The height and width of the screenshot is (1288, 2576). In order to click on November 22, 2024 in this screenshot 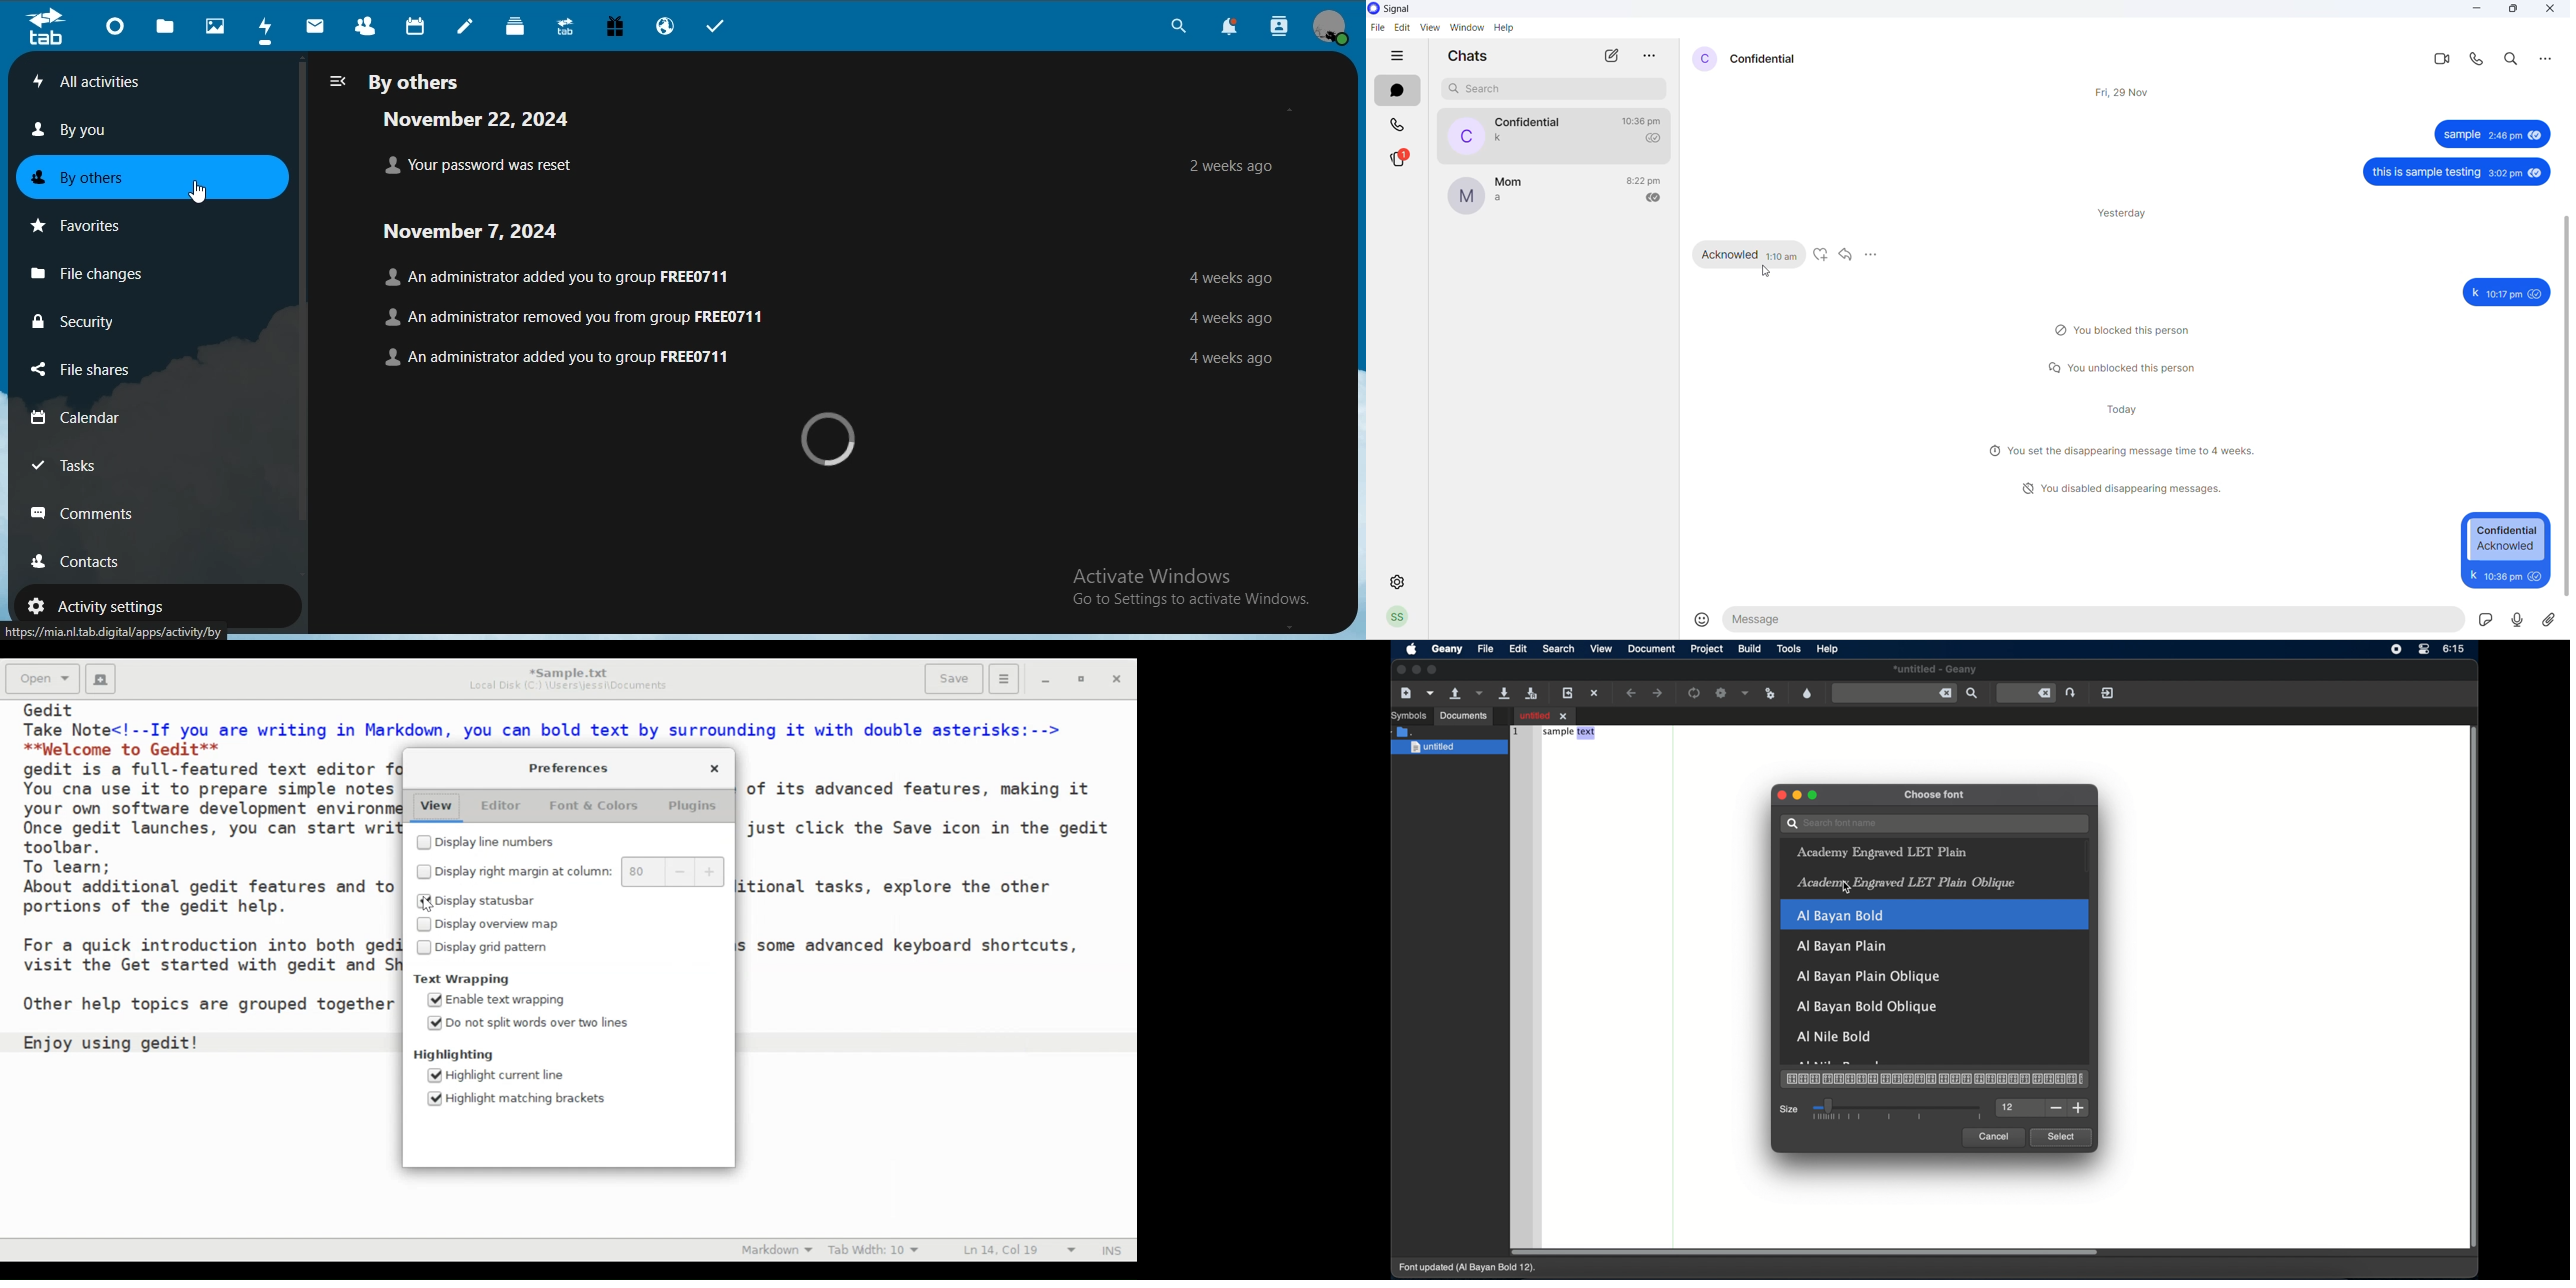, I will do `click(487, 119)`.